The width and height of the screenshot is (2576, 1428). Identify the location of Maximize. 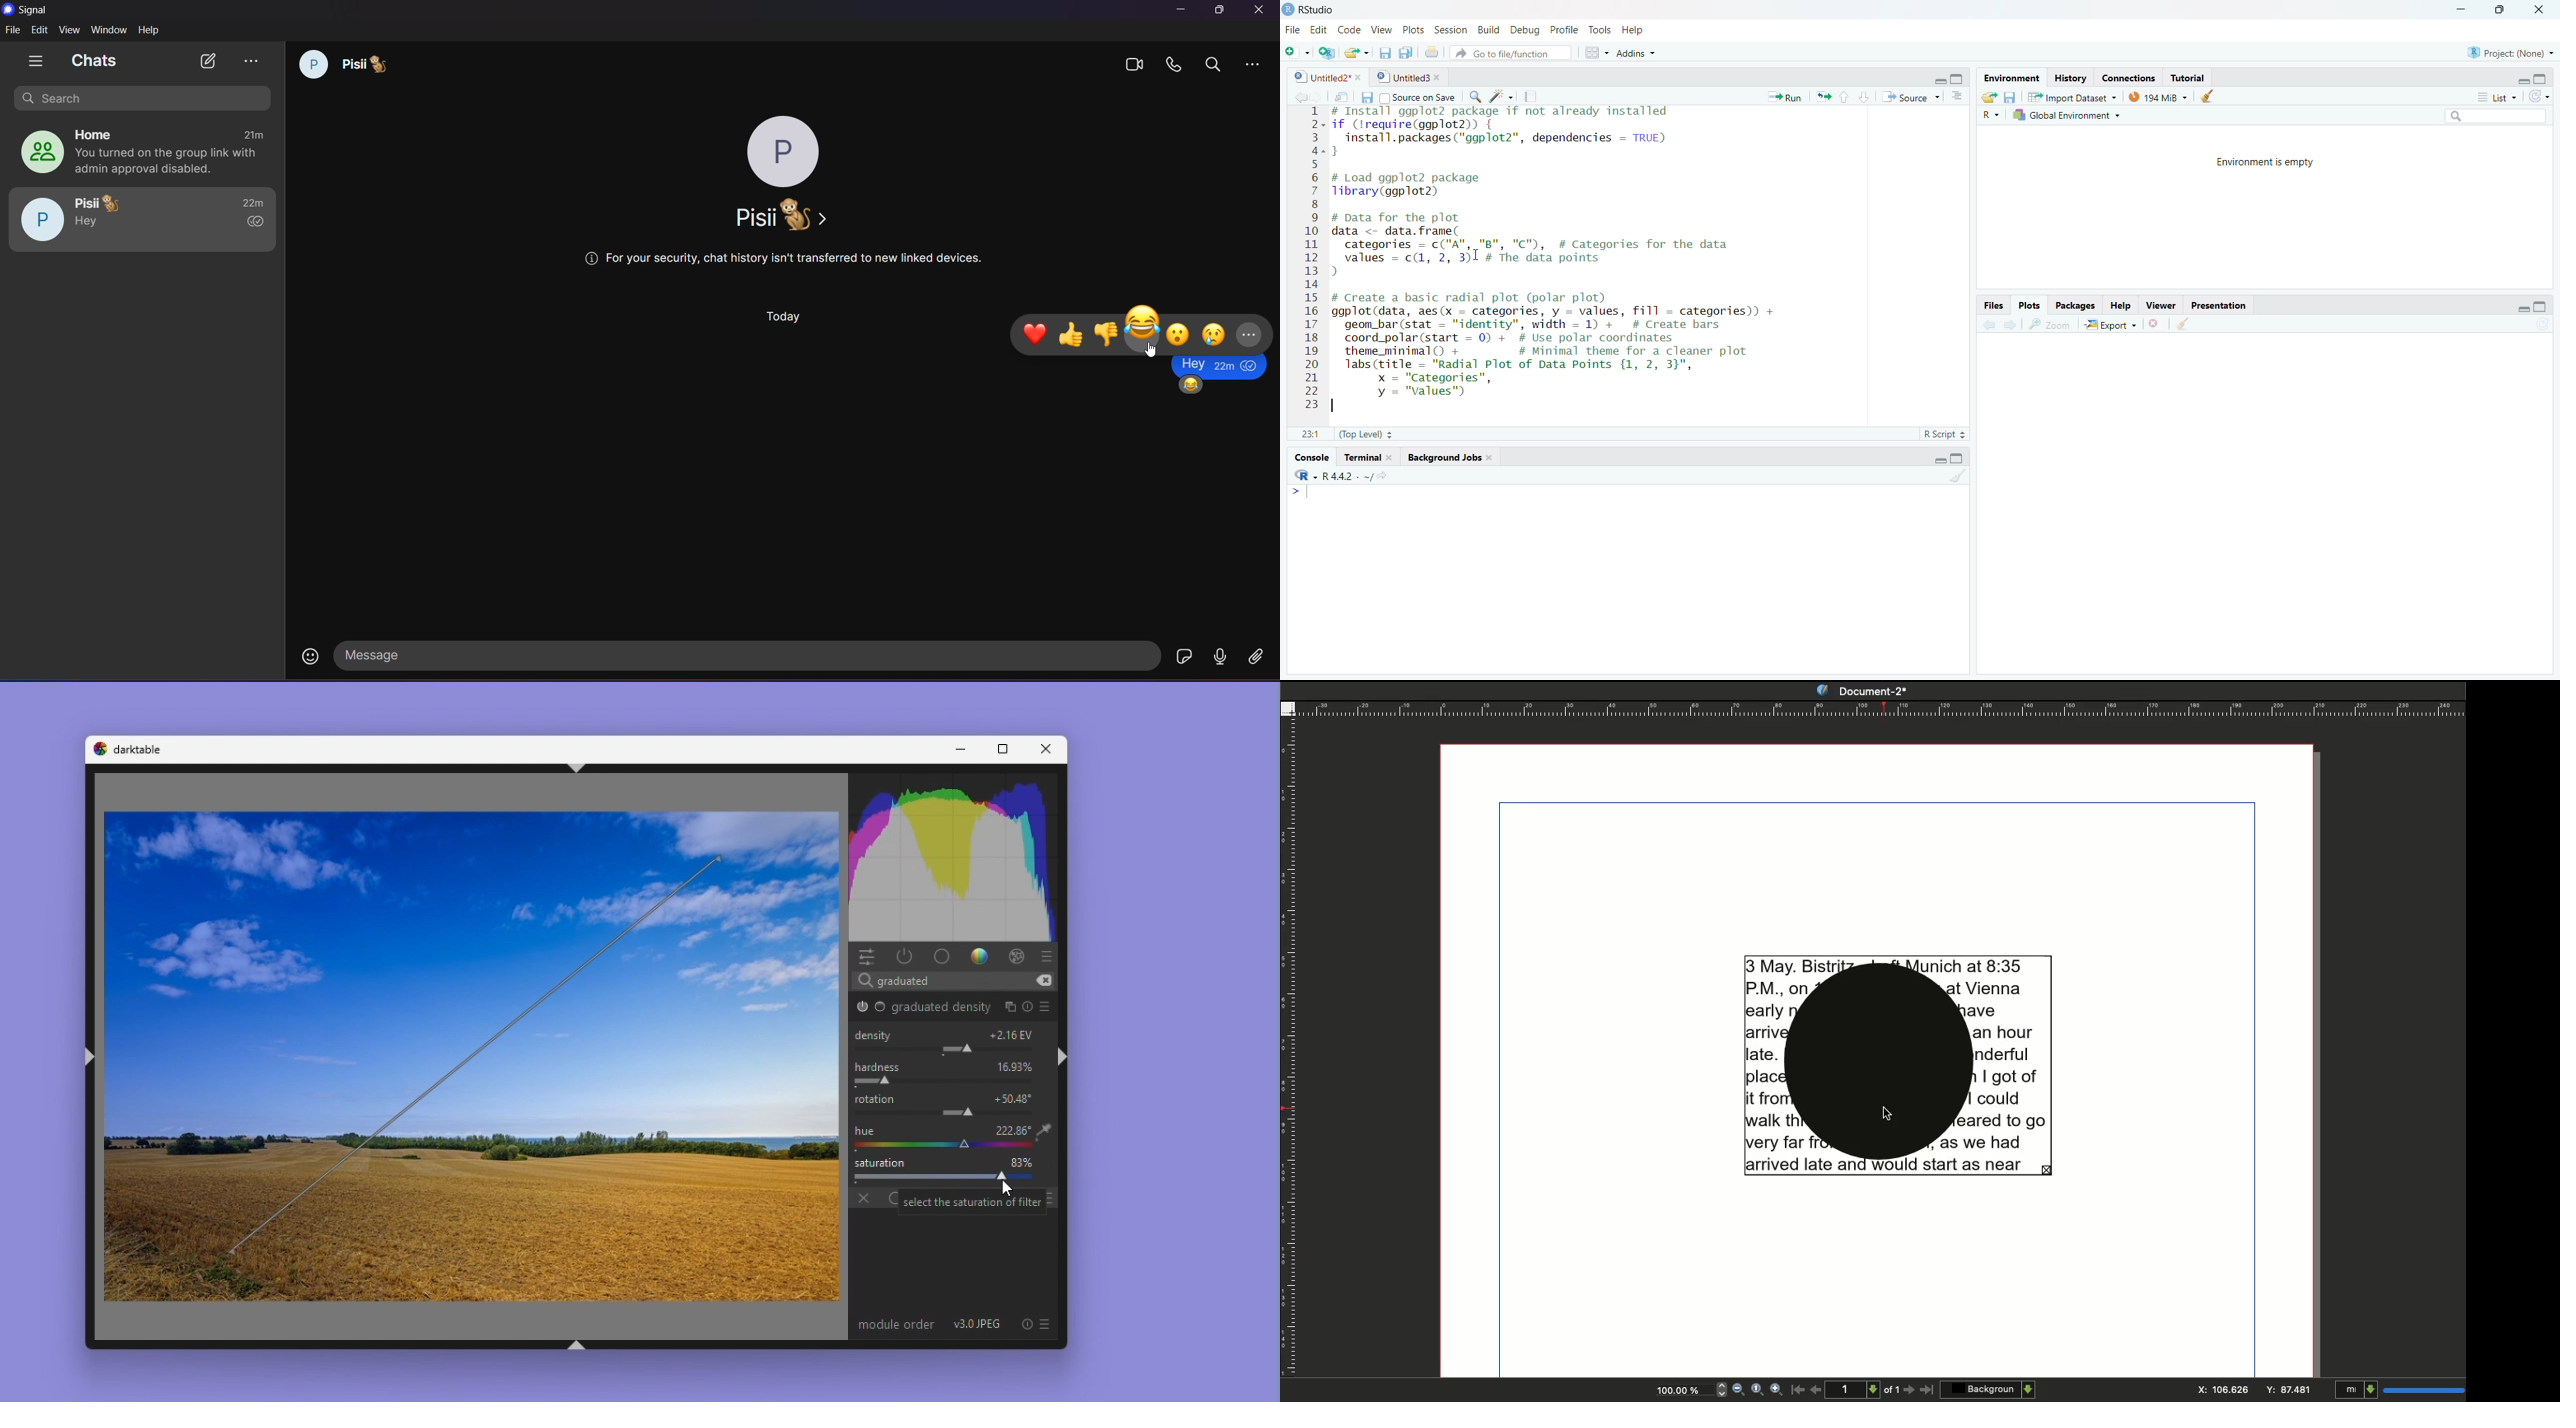
(1959, 457).